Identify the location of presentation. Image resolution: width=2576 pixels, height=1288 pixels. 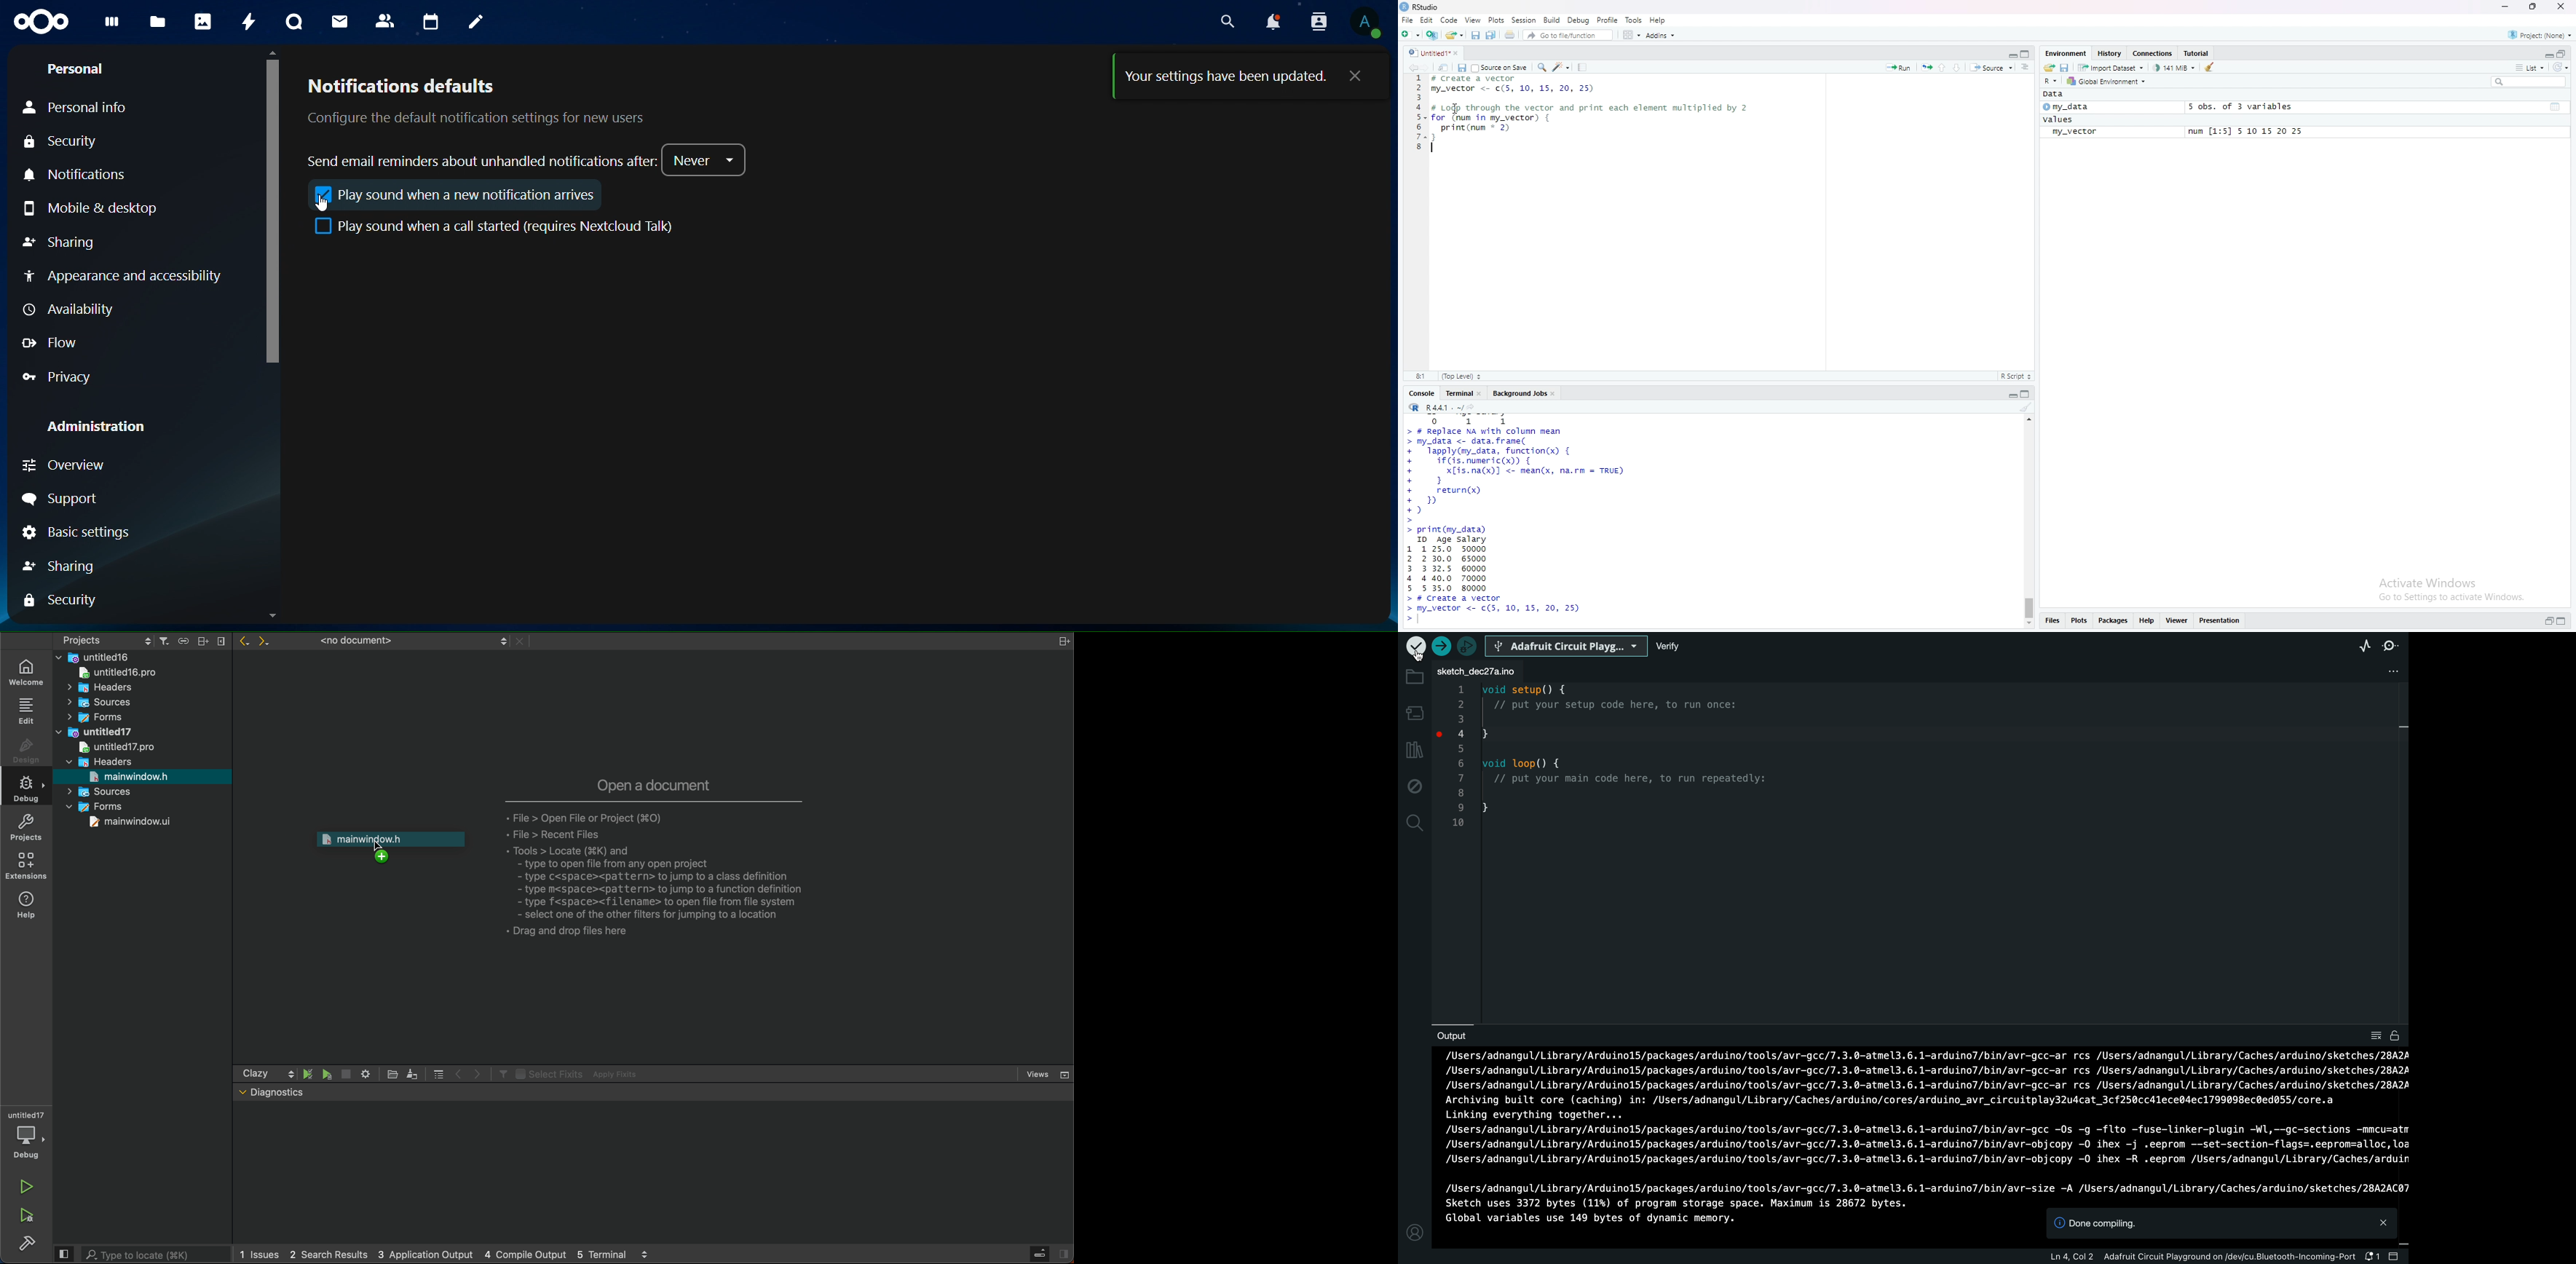
(2221, 620).